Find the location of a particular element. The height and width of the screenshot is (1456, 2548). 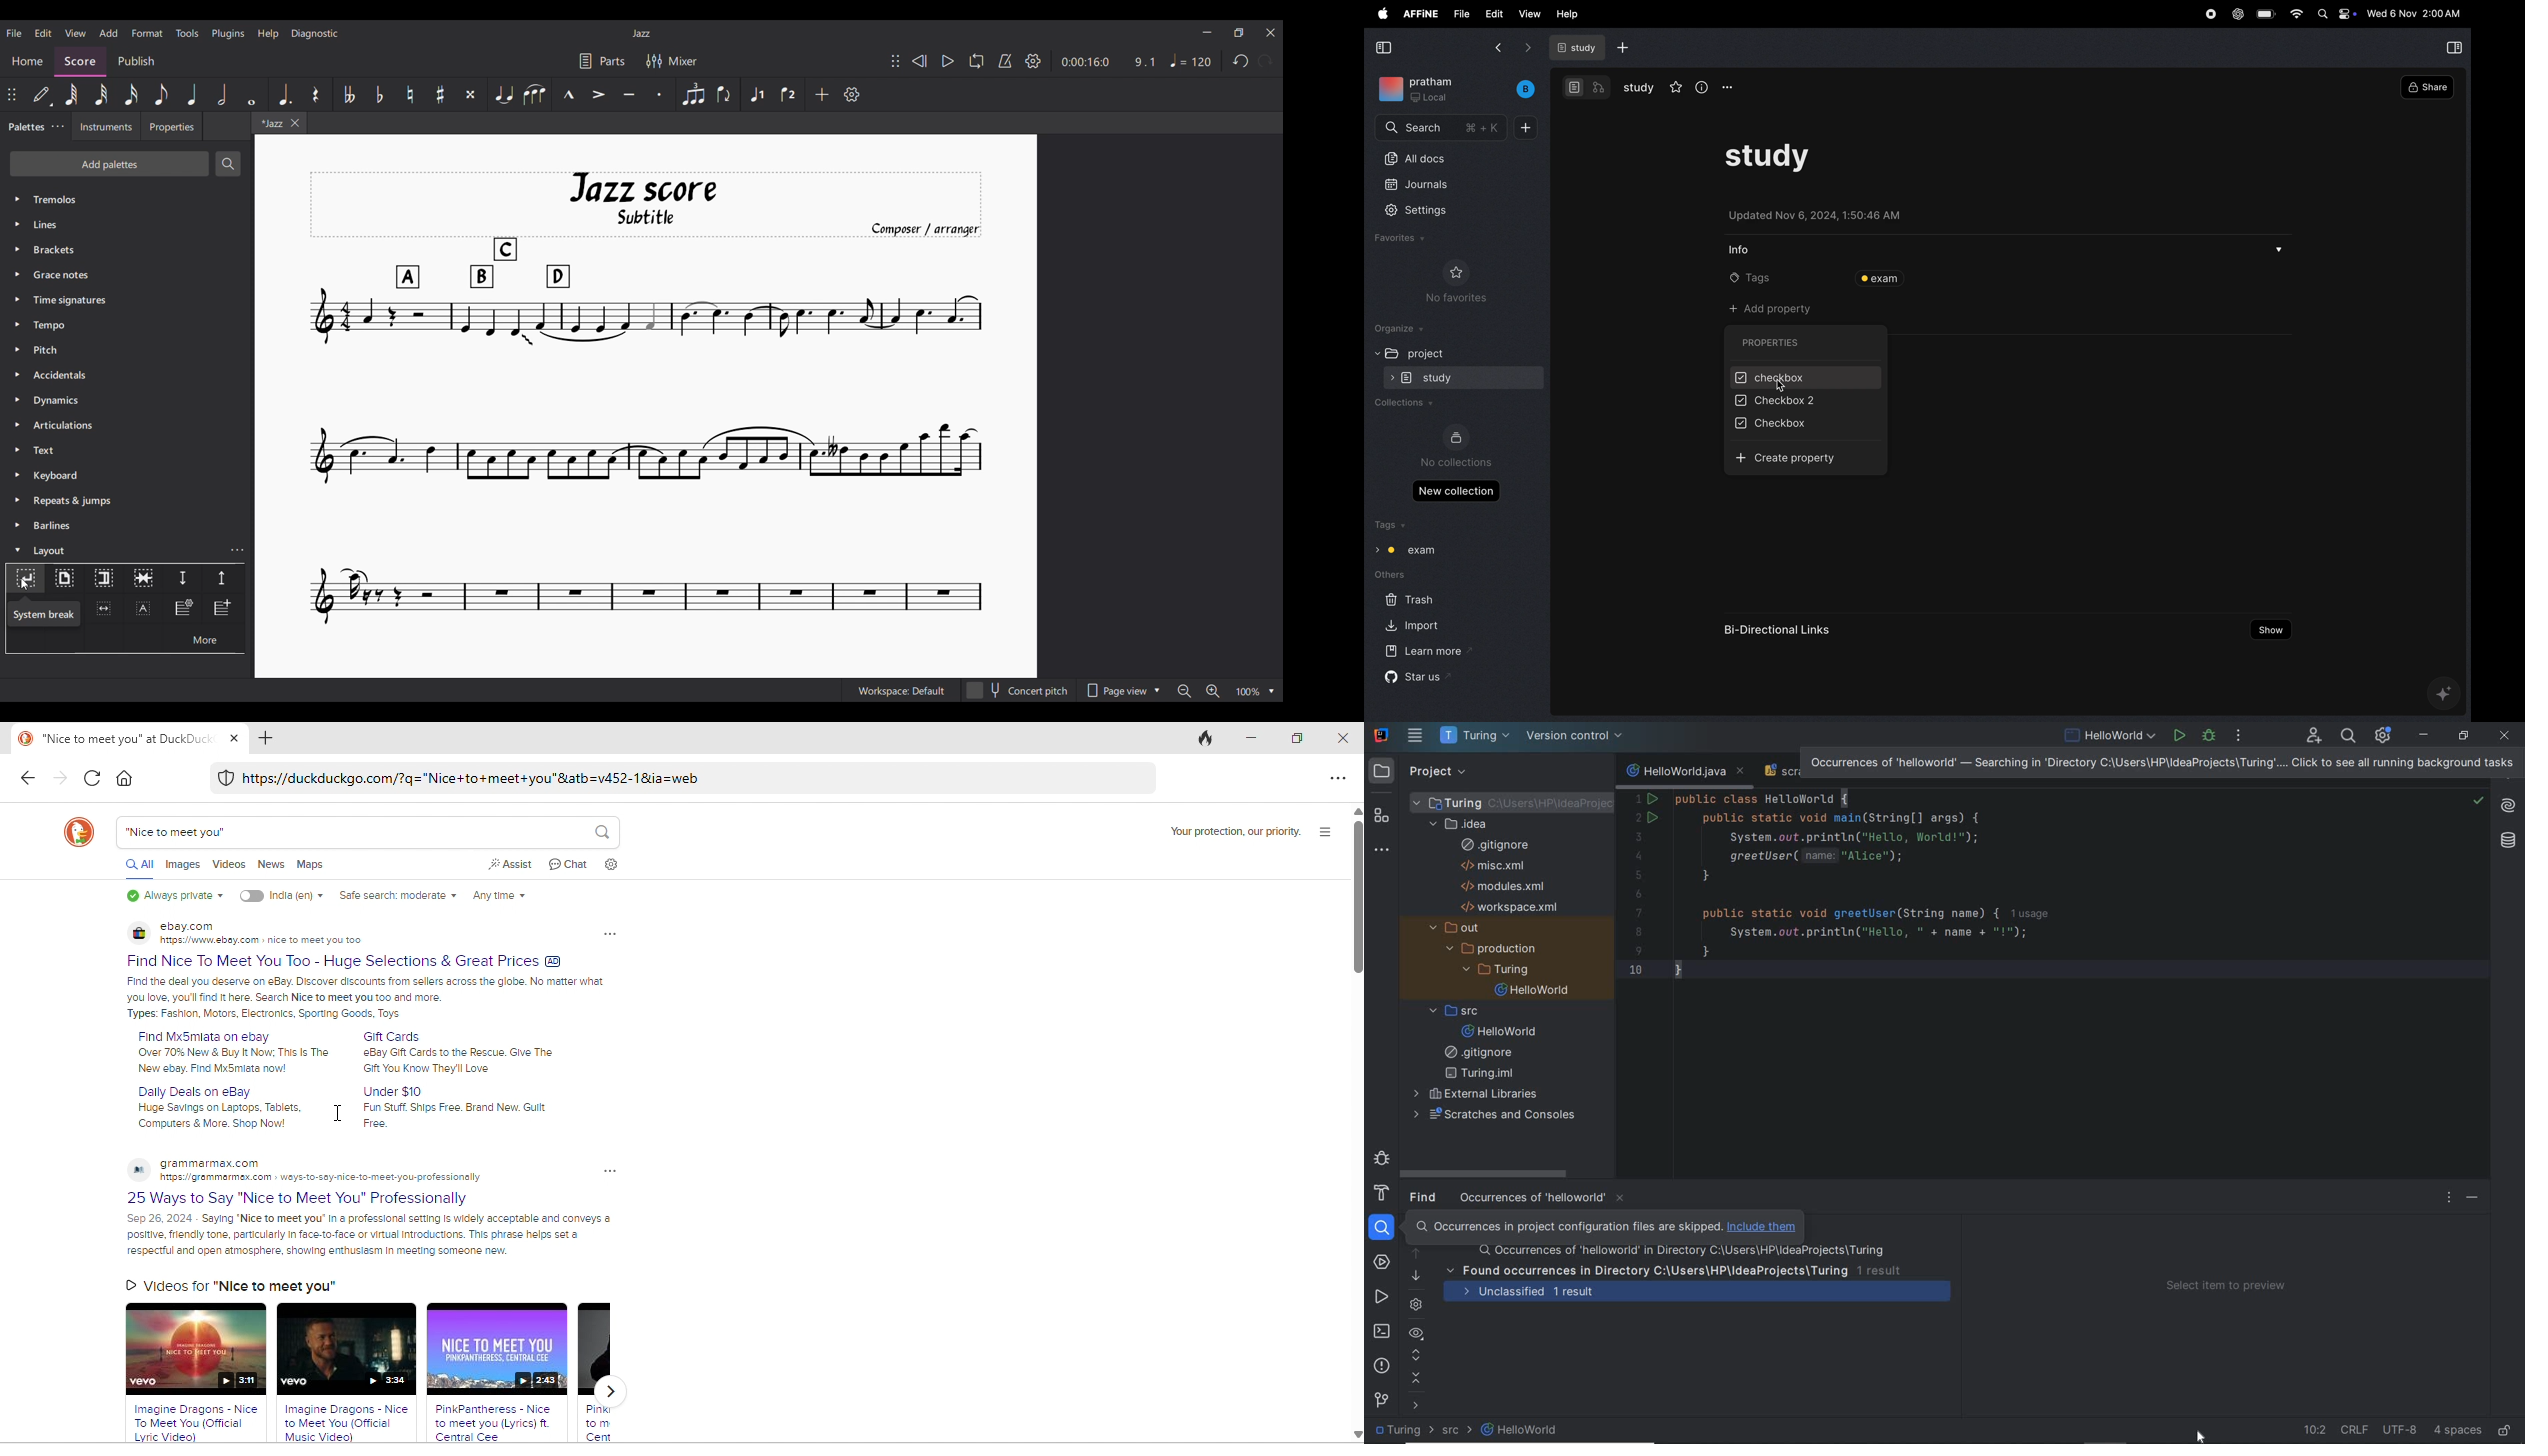

text is located at coordinates (207, 1036).